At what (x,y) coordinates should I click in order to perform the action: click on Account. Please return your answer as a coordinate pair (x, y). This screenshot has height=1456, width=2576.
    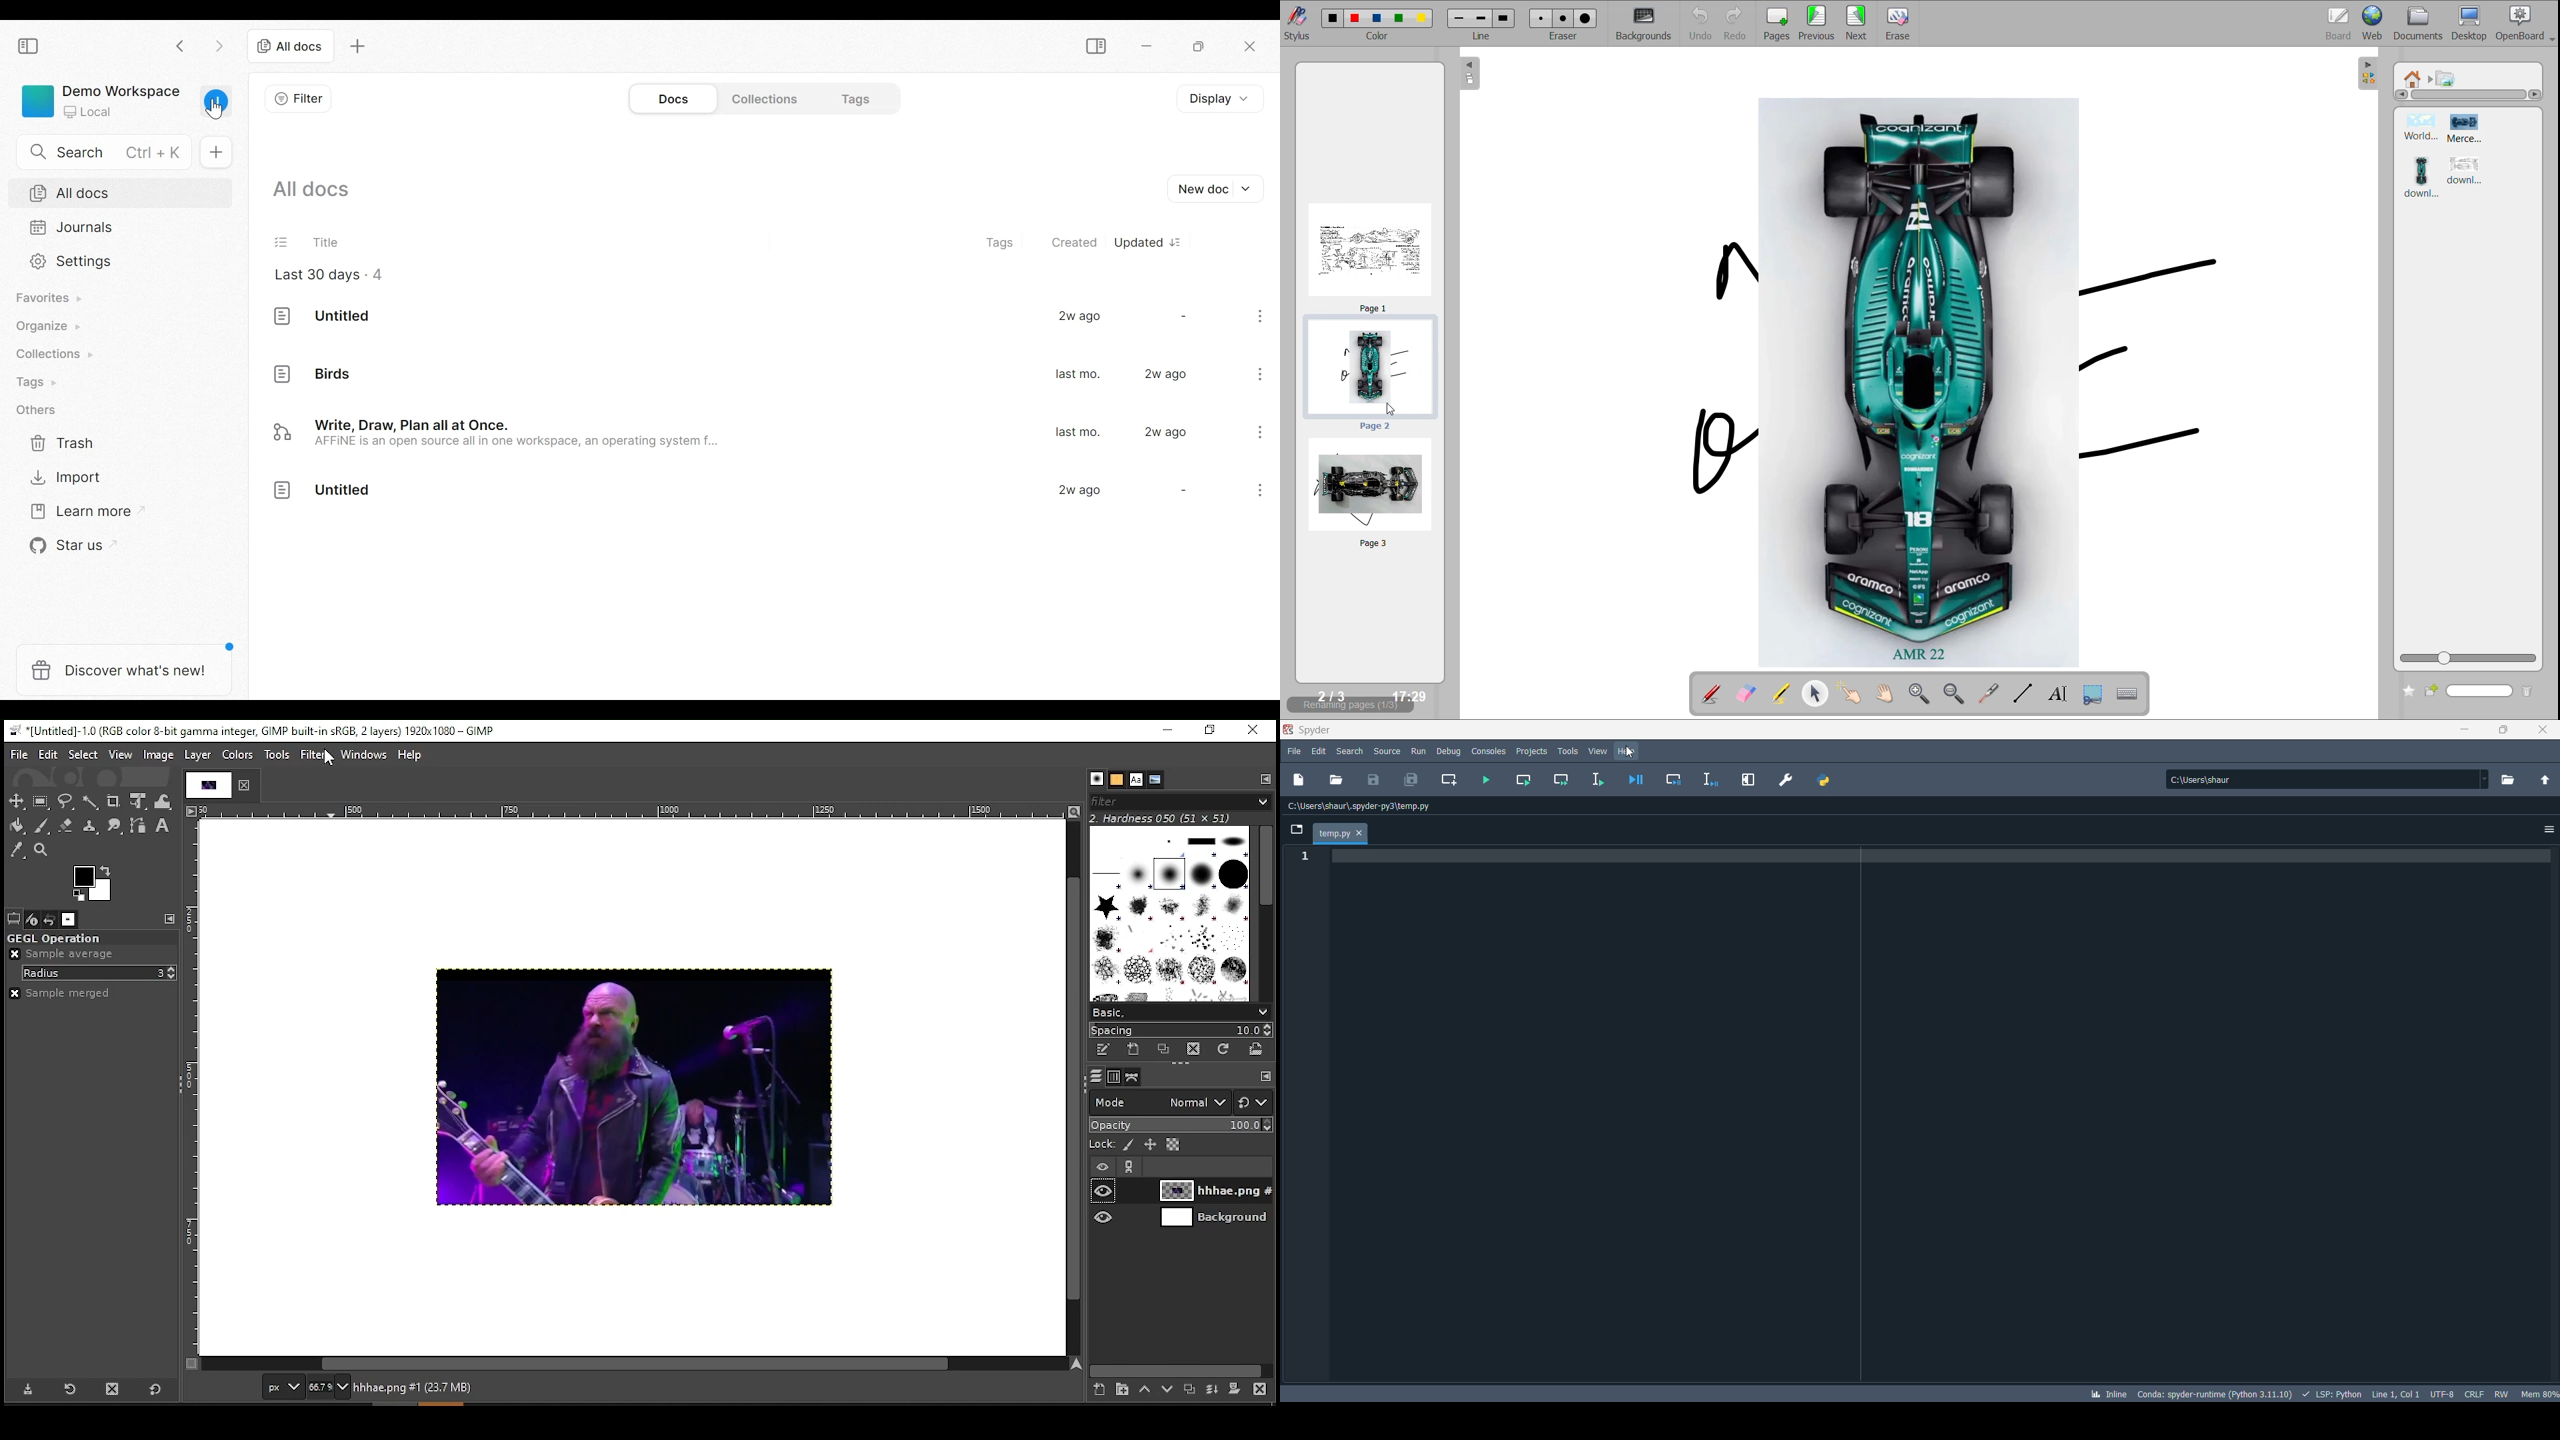
    Looking at the image, I should click on (216, 105).